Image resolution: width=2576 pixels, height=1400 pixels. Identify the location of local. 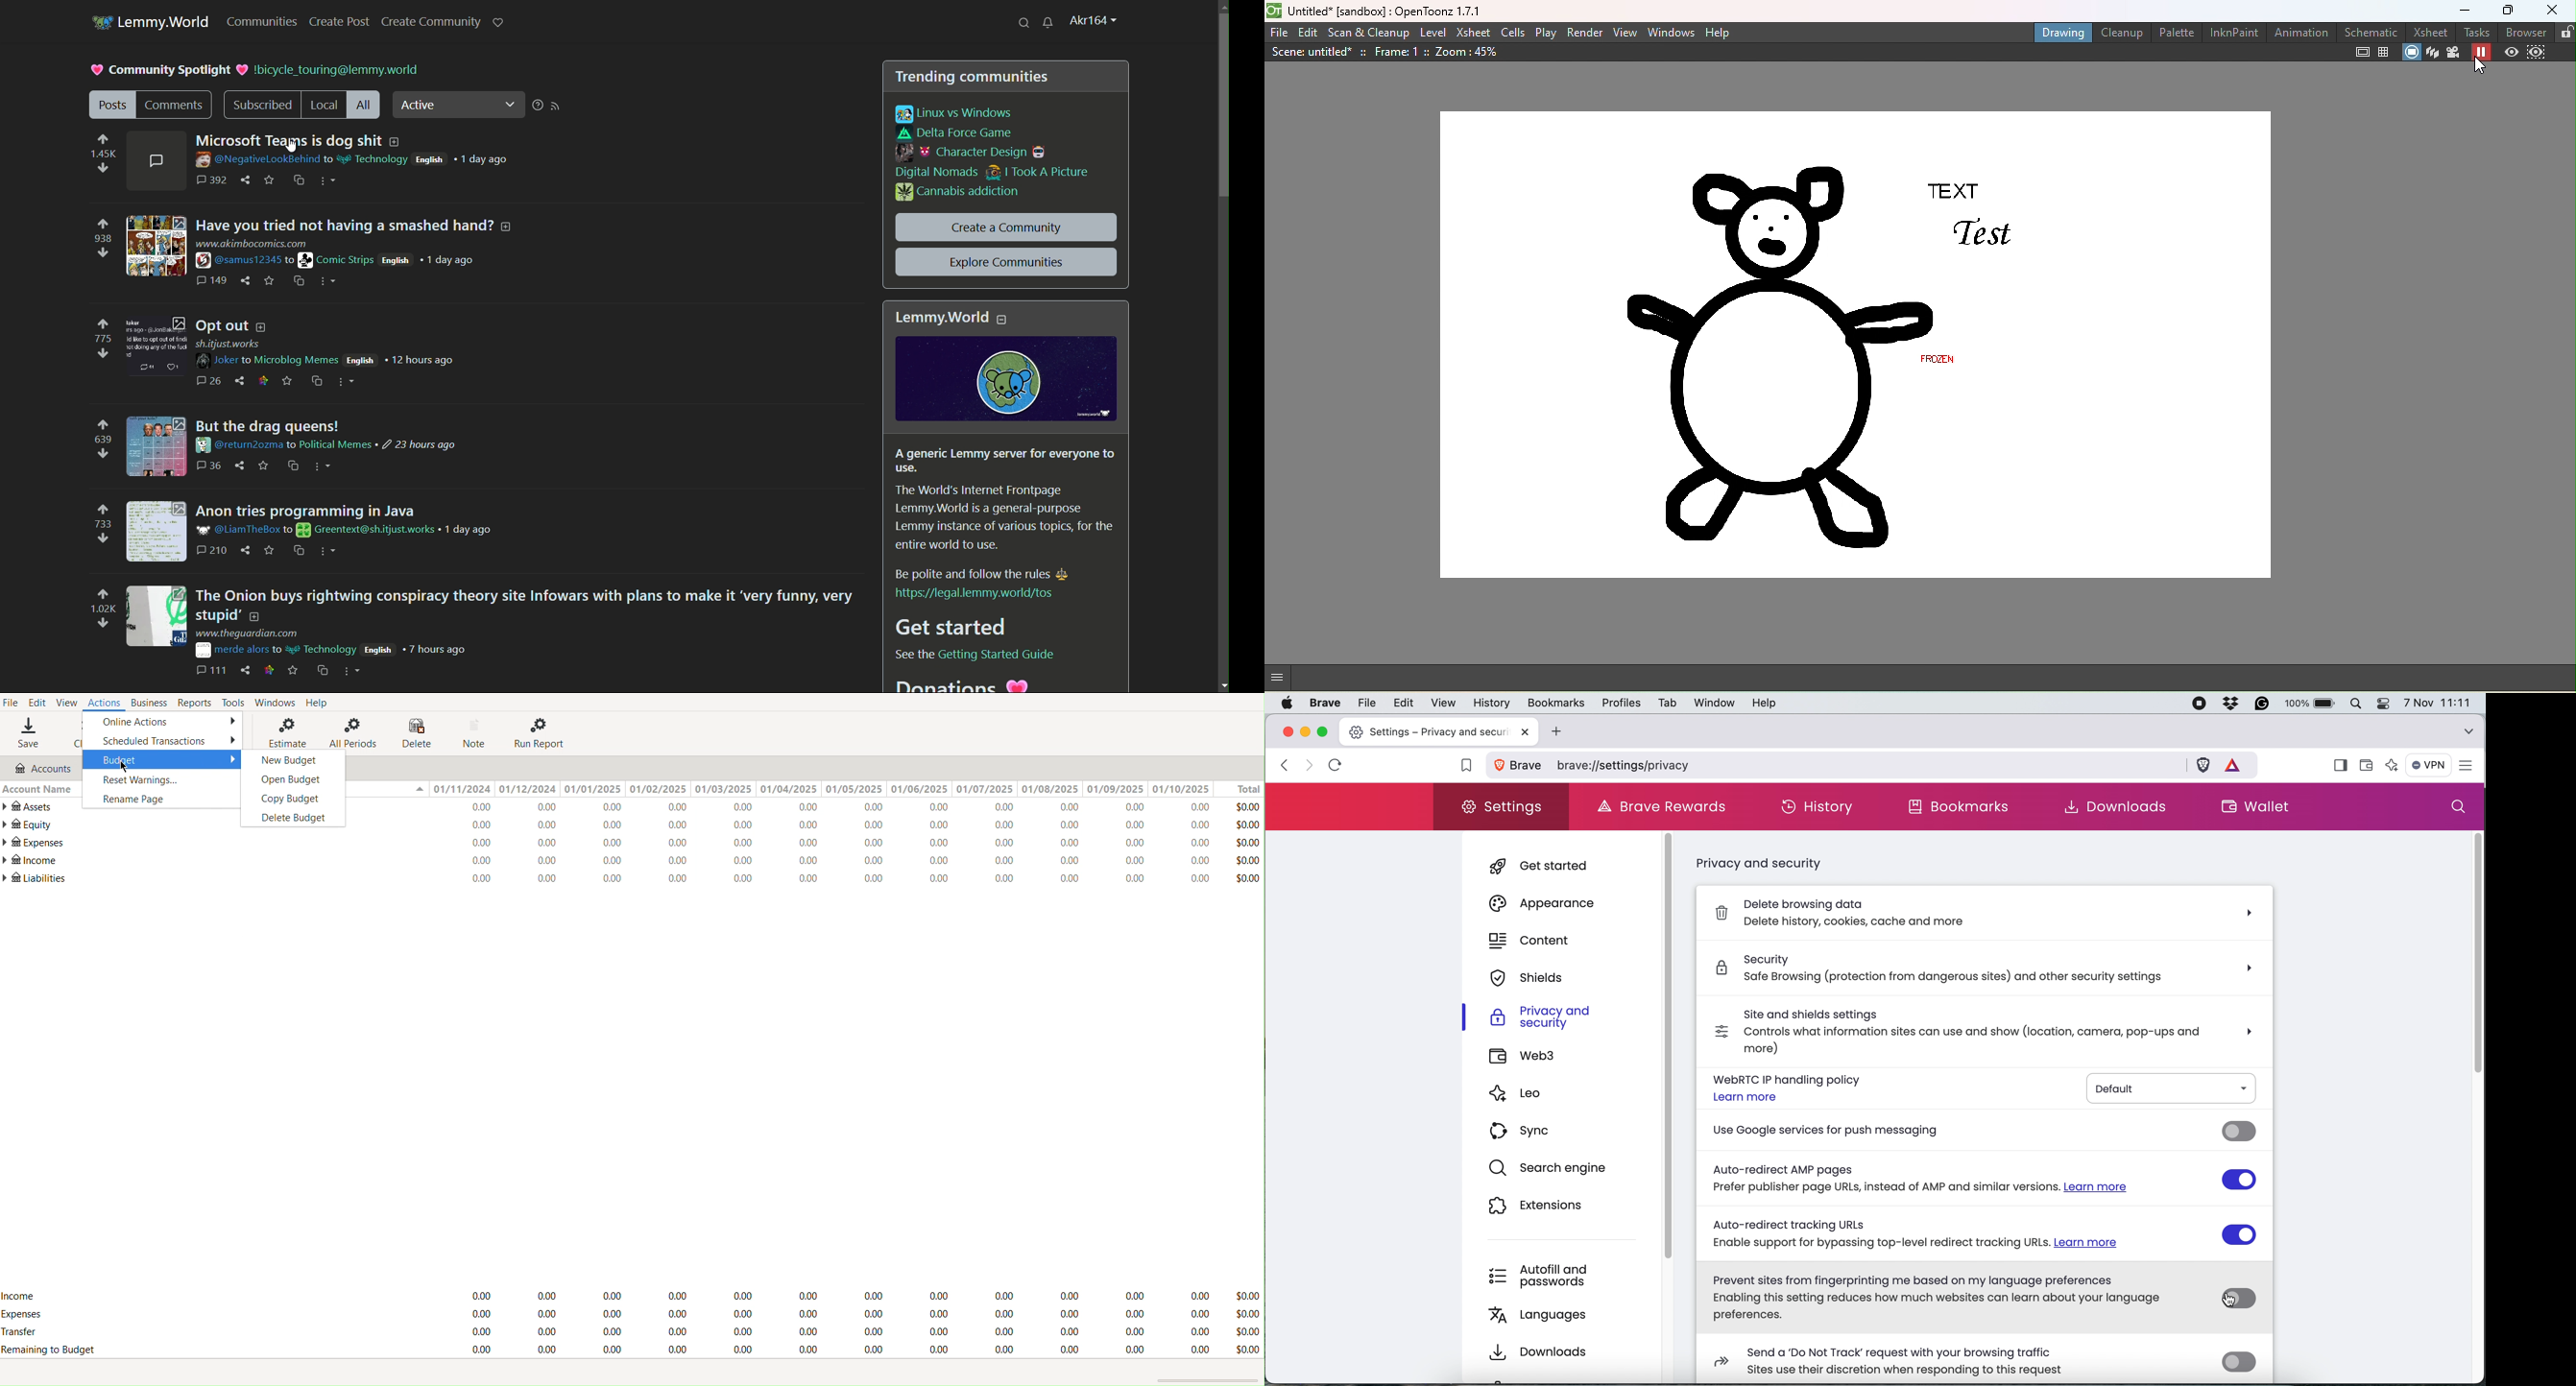
(325, 105).